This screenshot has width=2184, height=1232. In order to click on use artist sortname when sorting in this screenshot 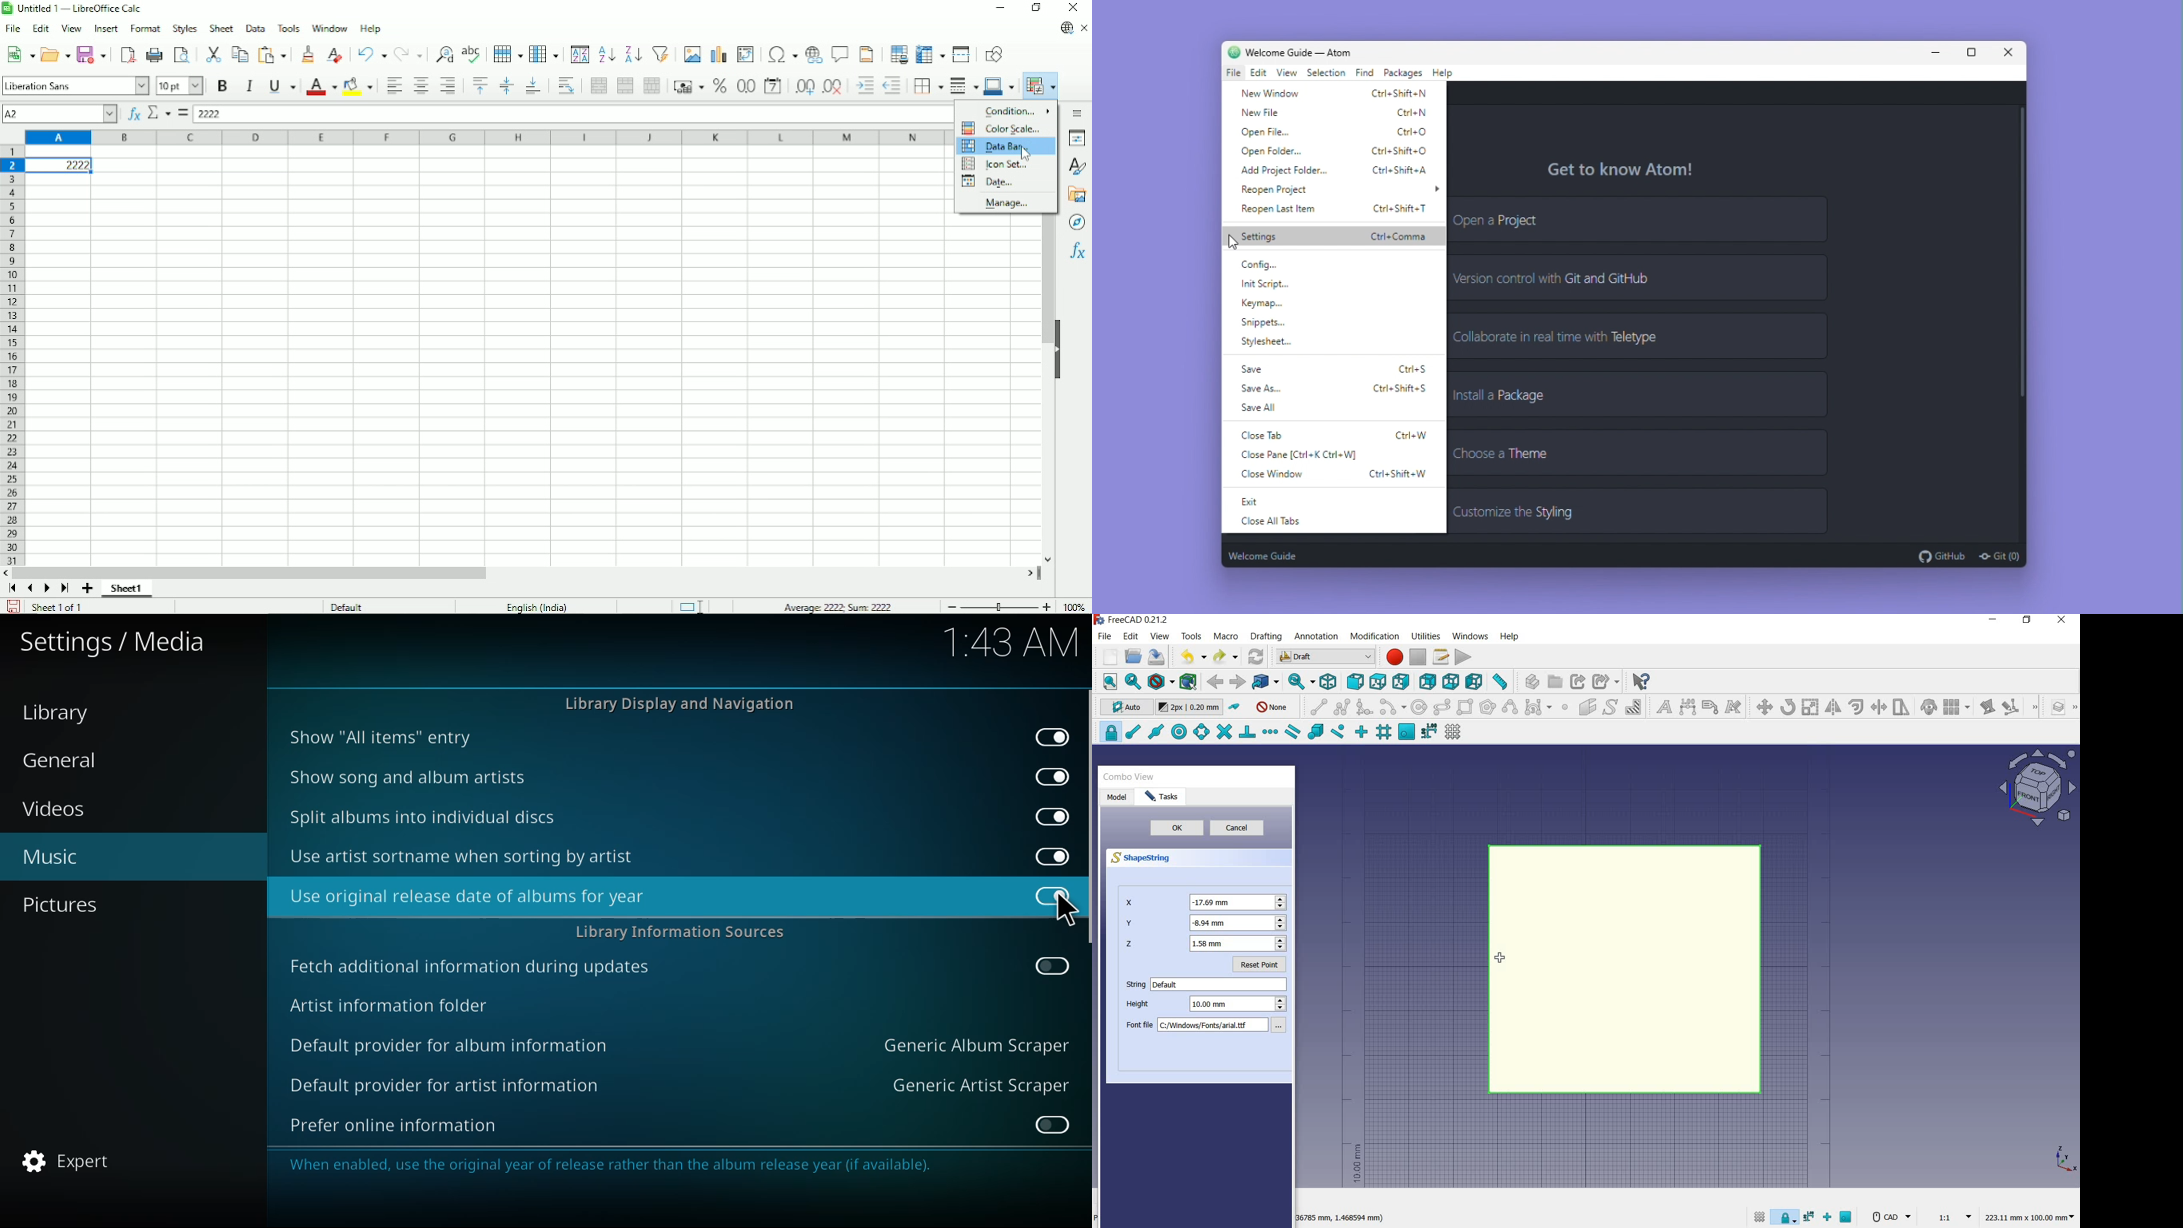, I will do `click(464, 856)`.